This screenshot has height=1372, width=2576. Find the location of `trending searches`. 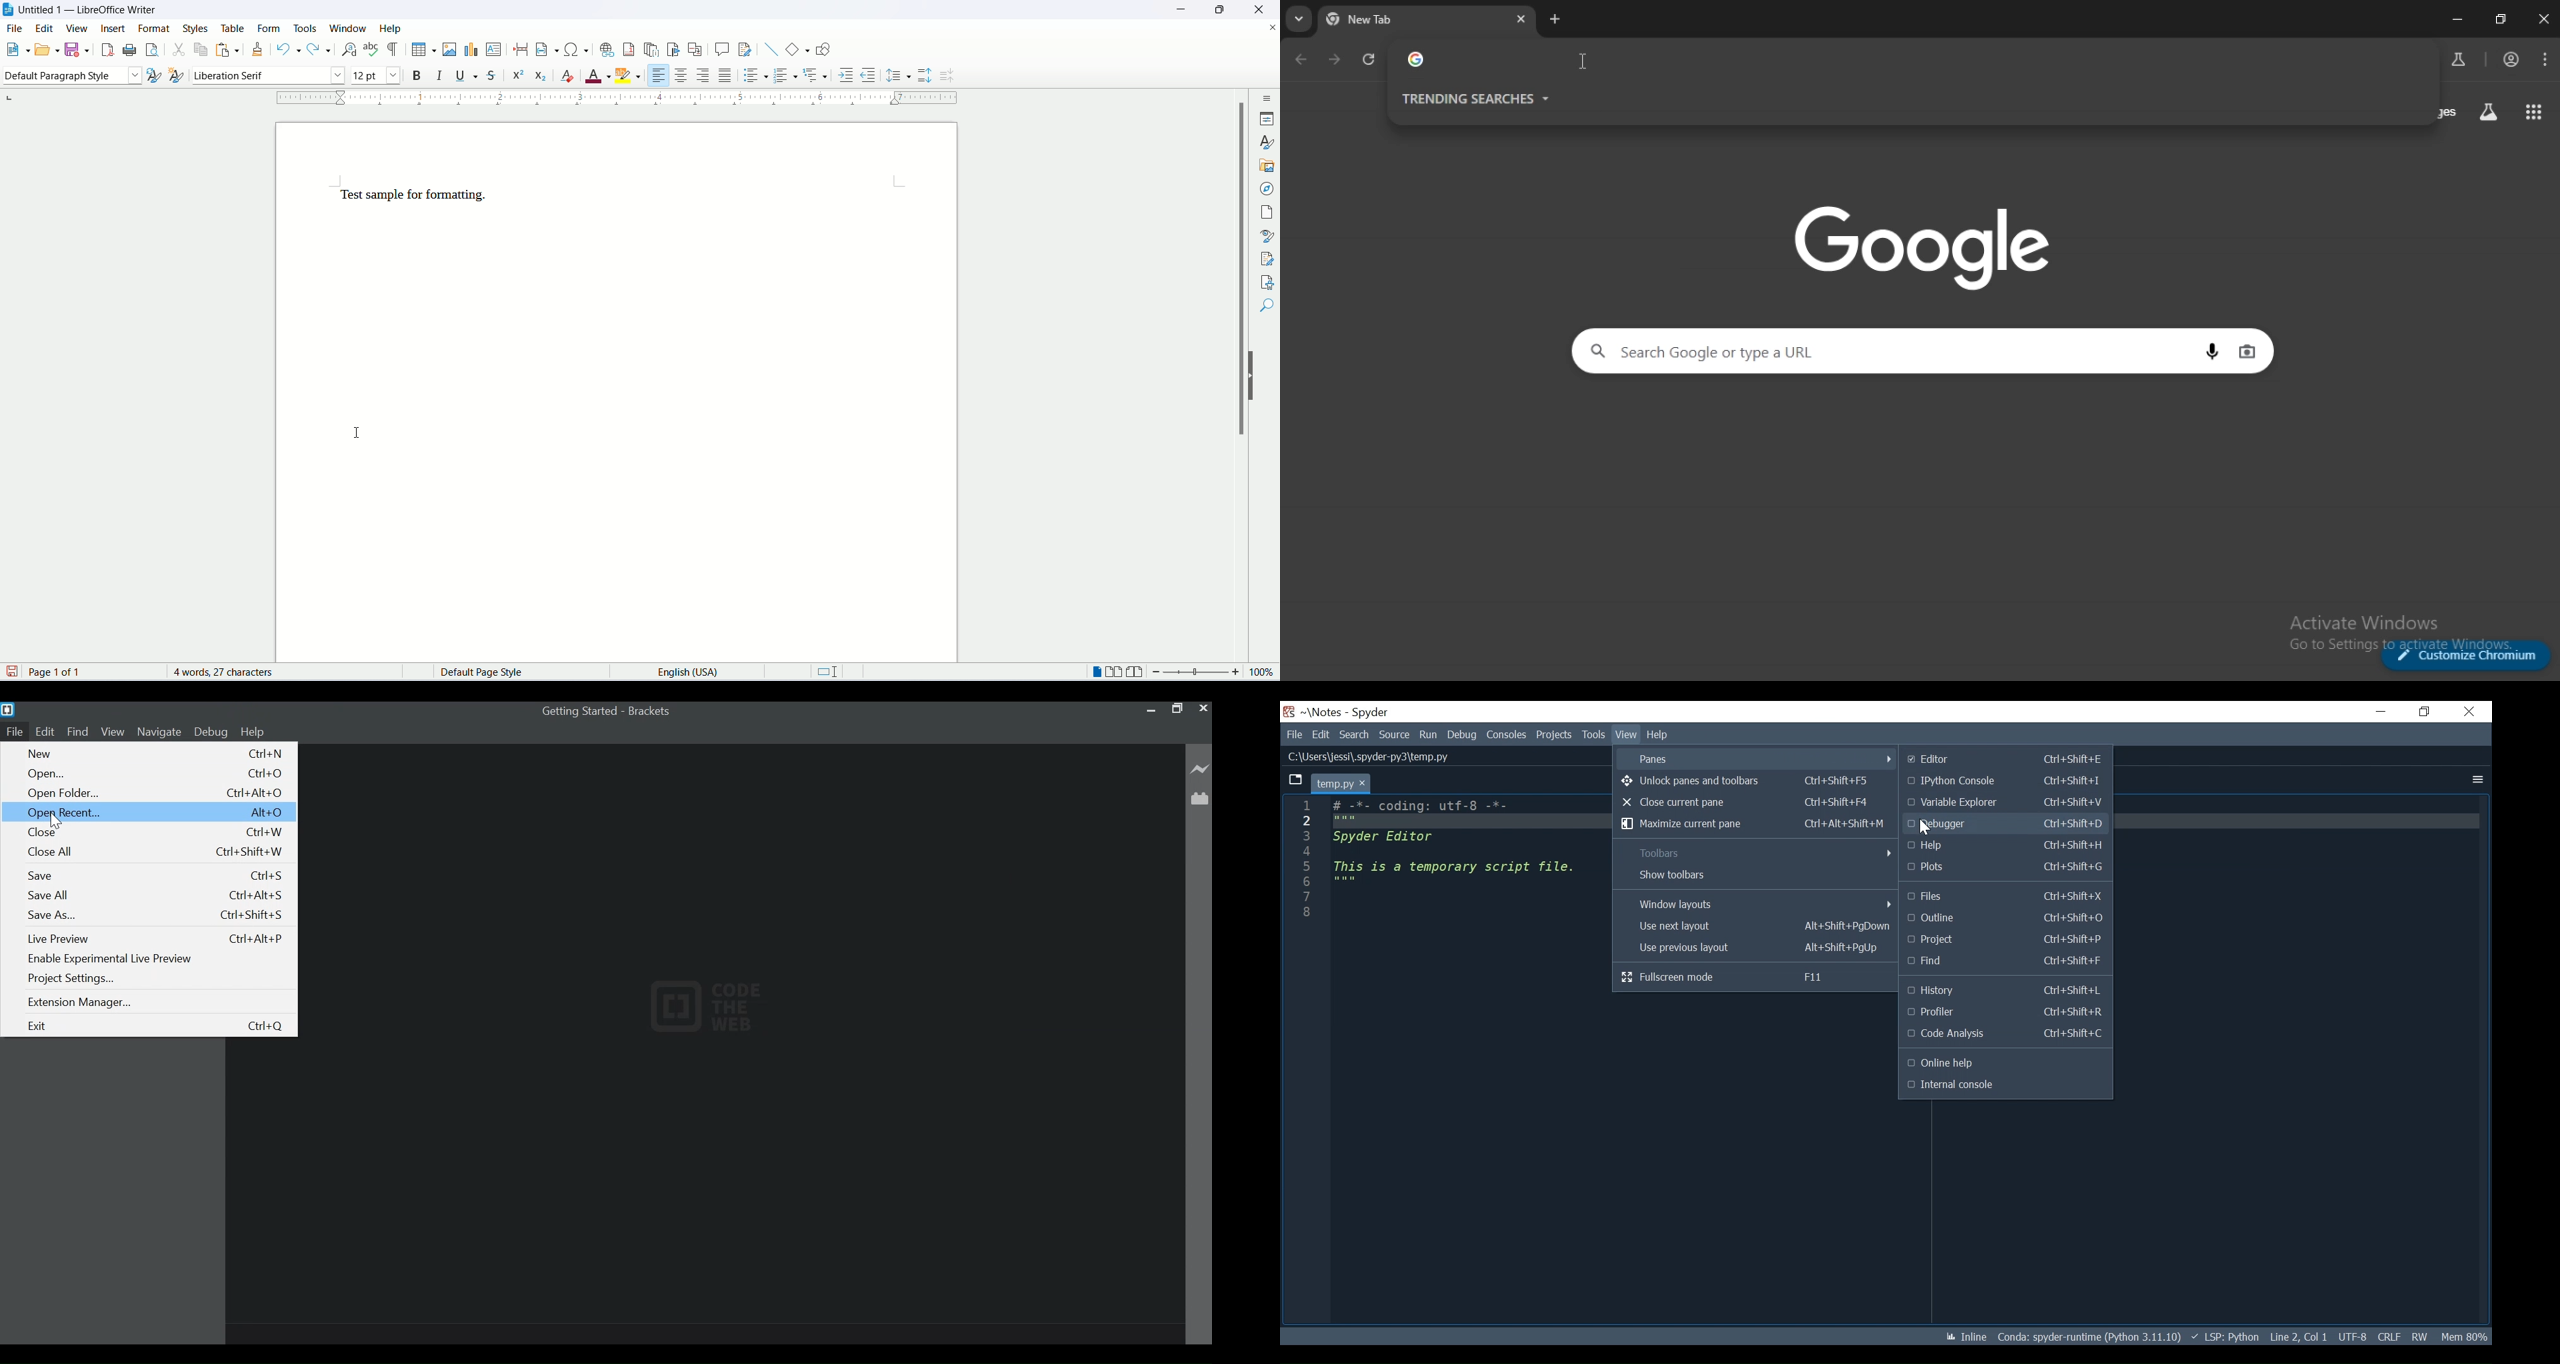

trending searches is located at coordinates (1478, 98).